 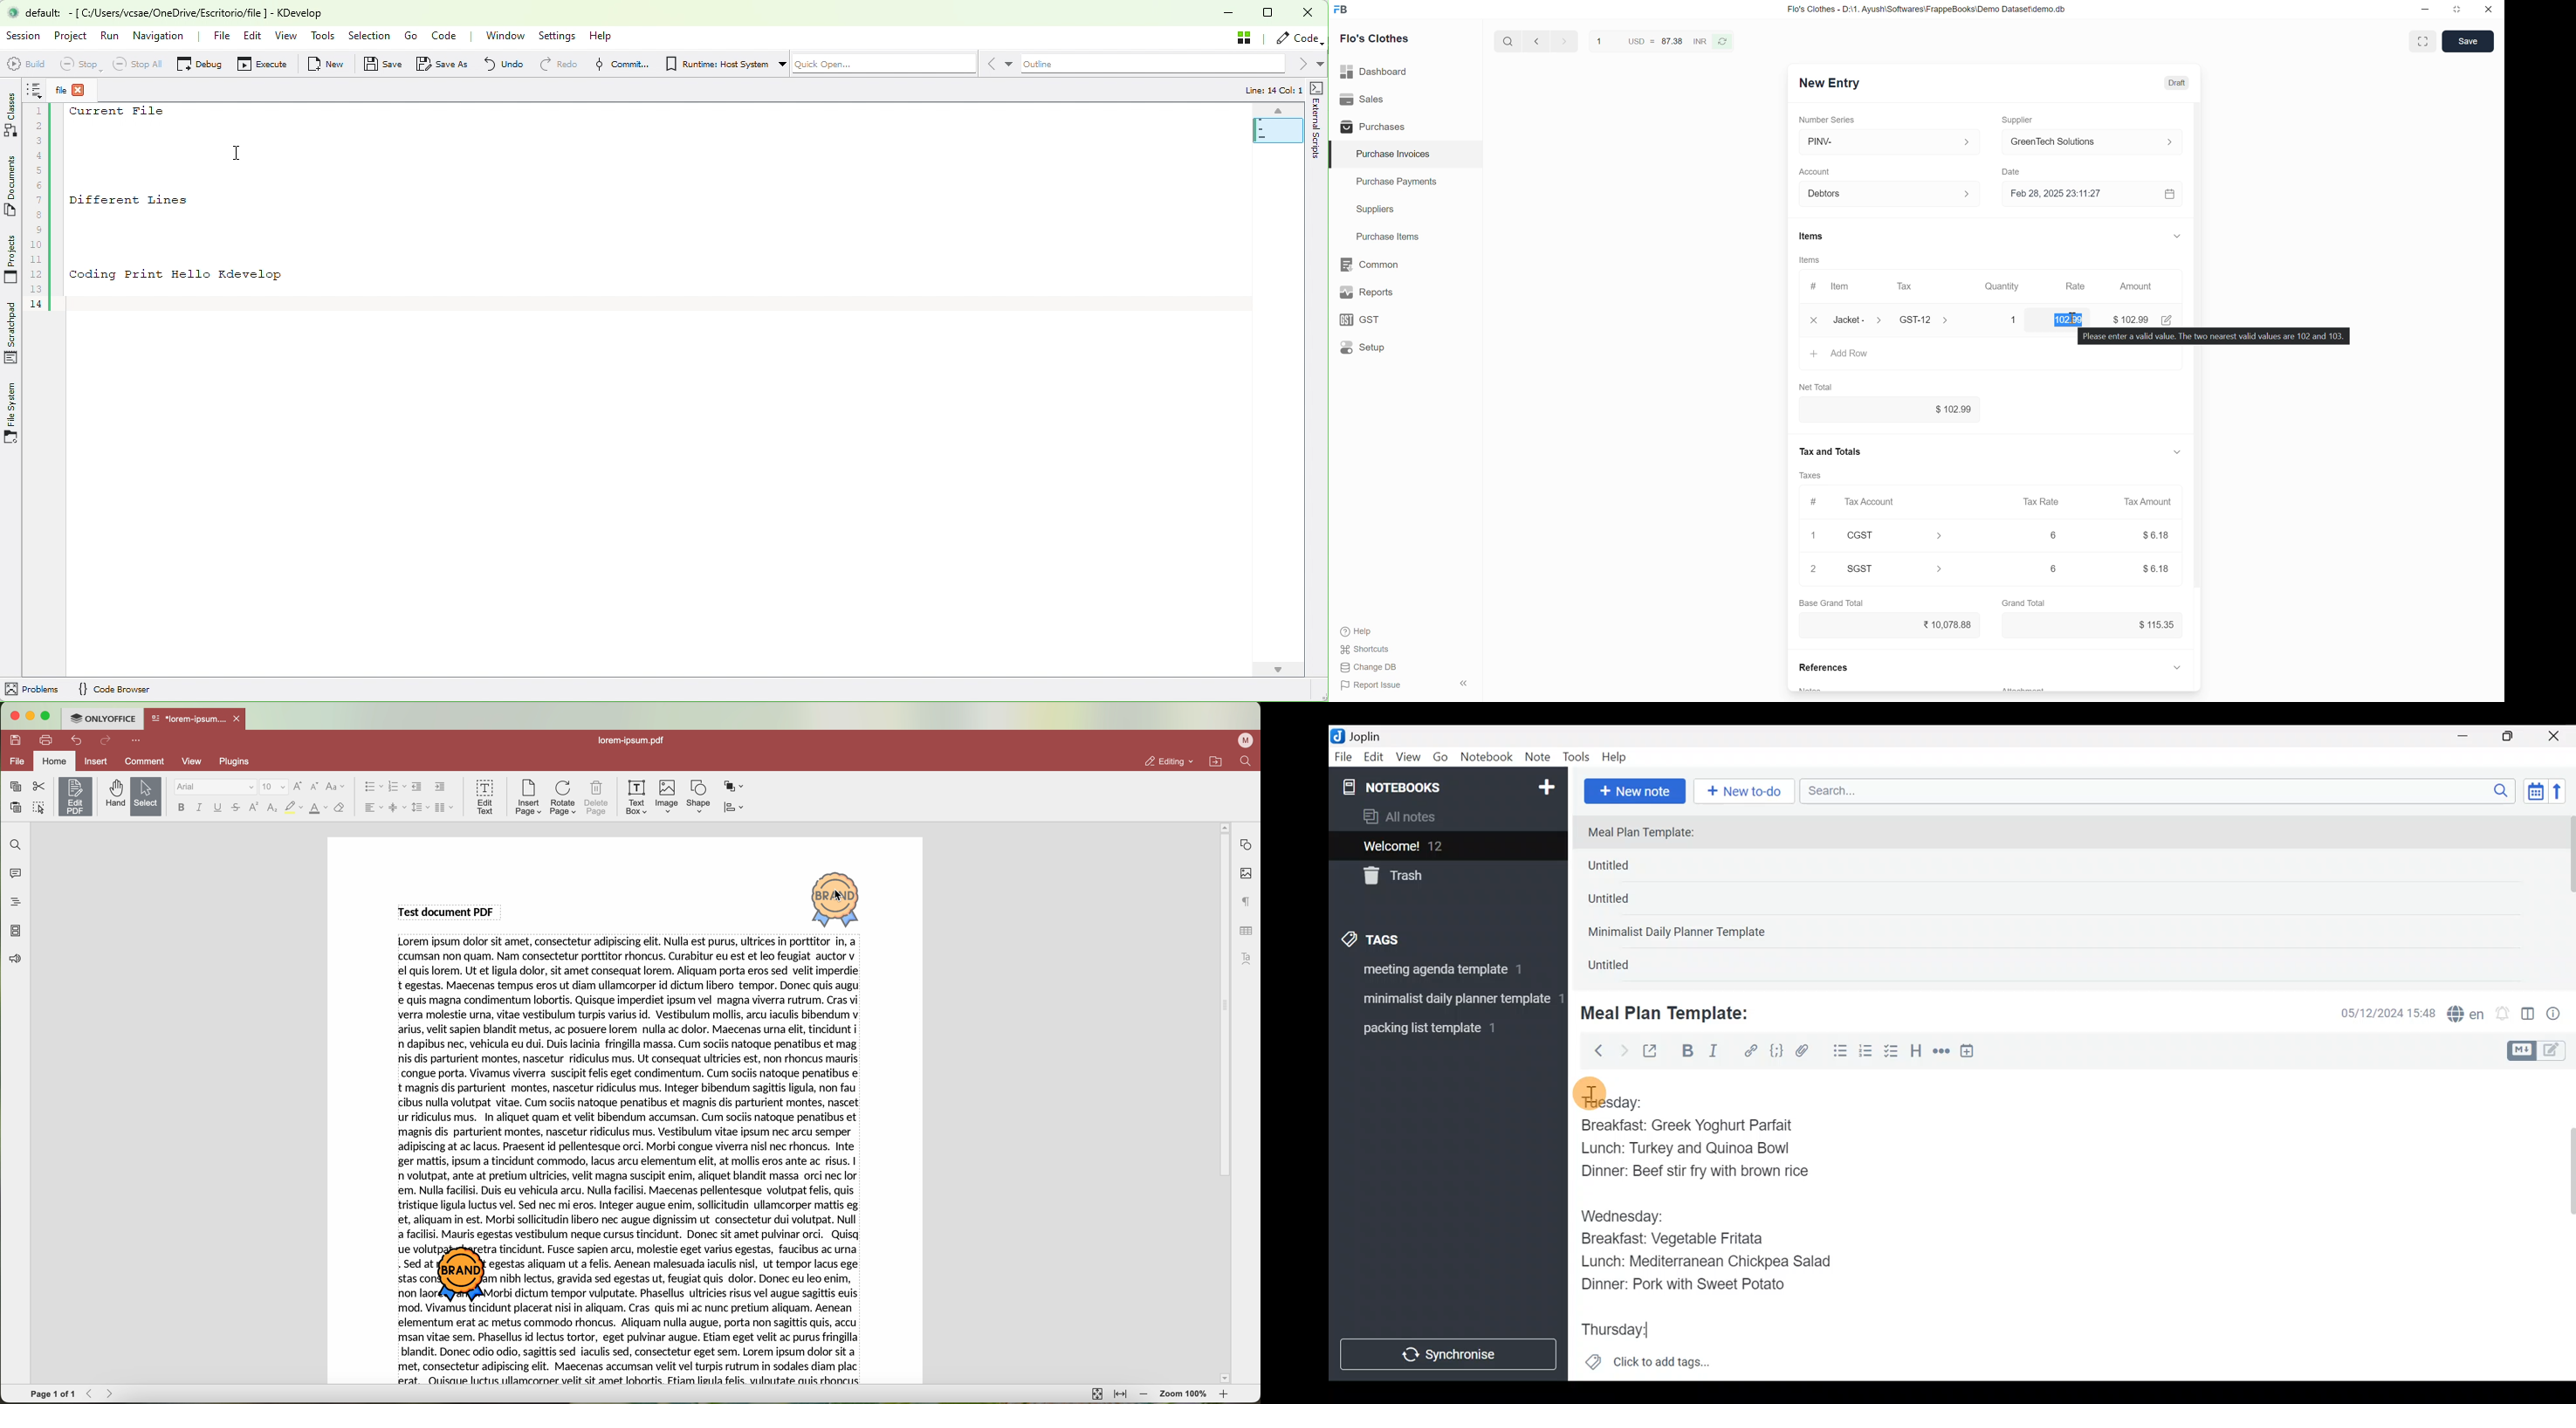 I want to click on 6, so click(x=2053, y=534).